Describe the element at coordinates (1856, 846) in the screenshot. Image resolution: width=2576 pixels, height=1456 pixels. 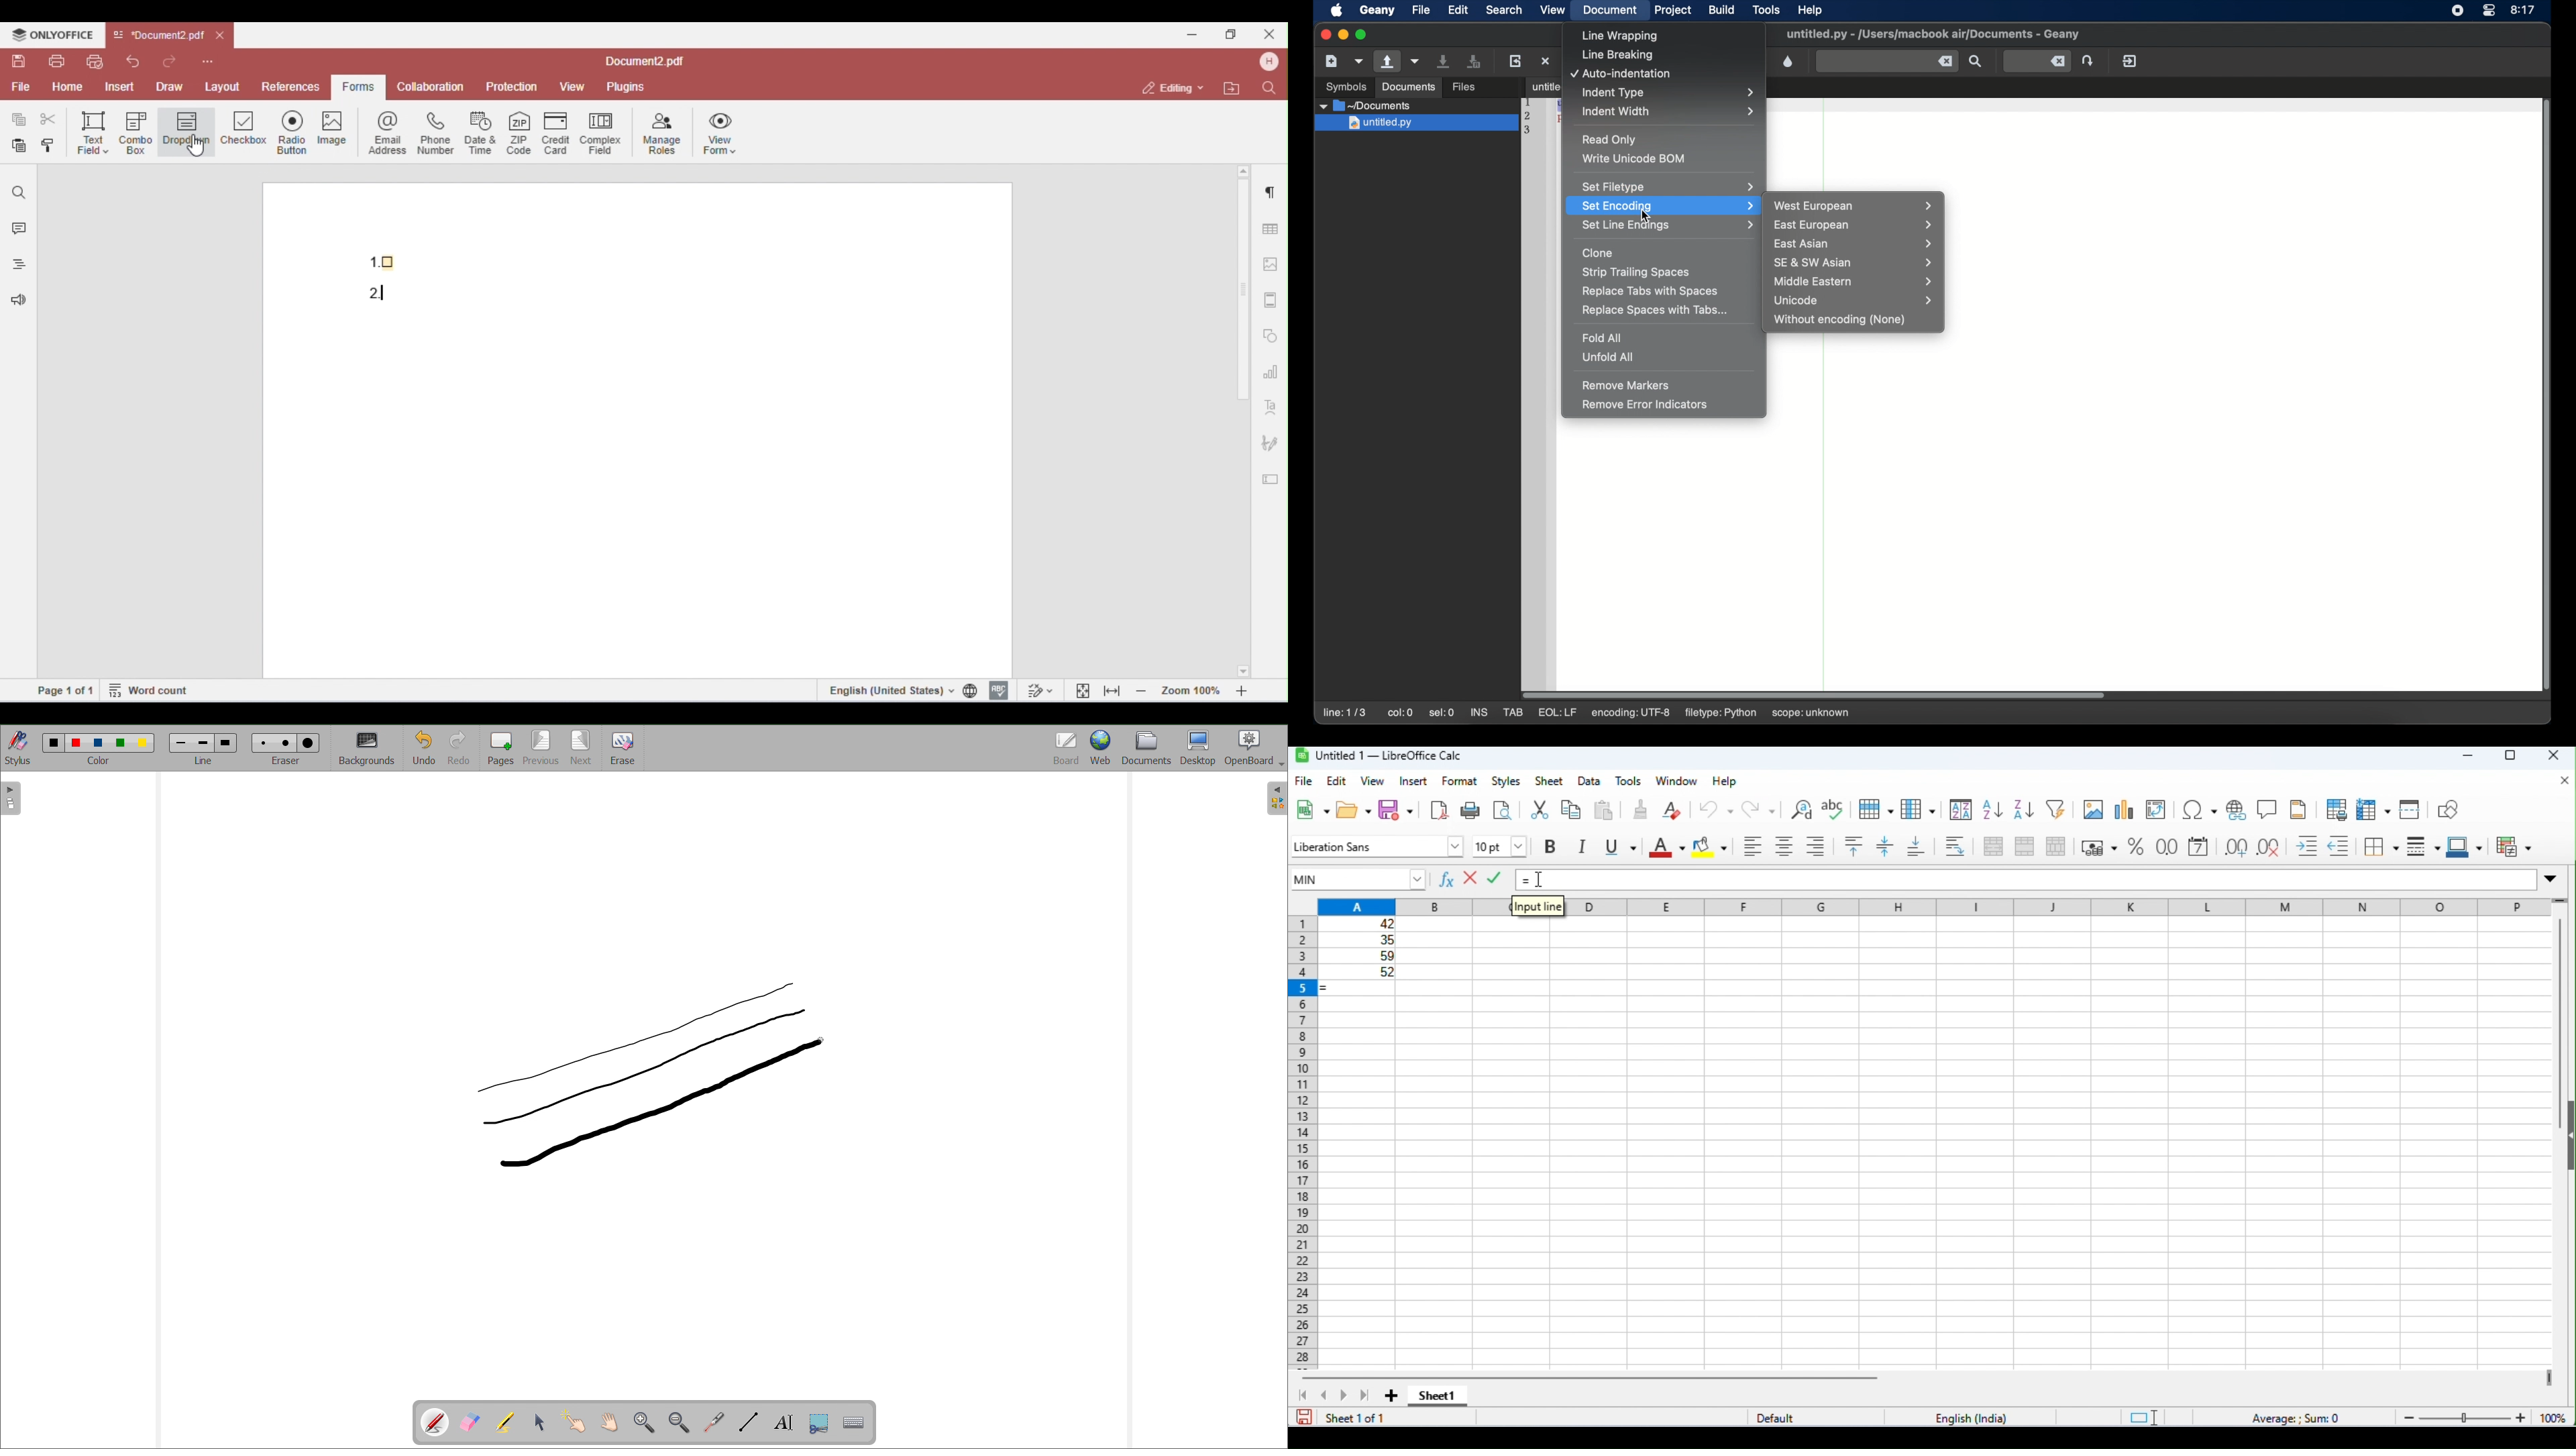
I see `align top` at that location.